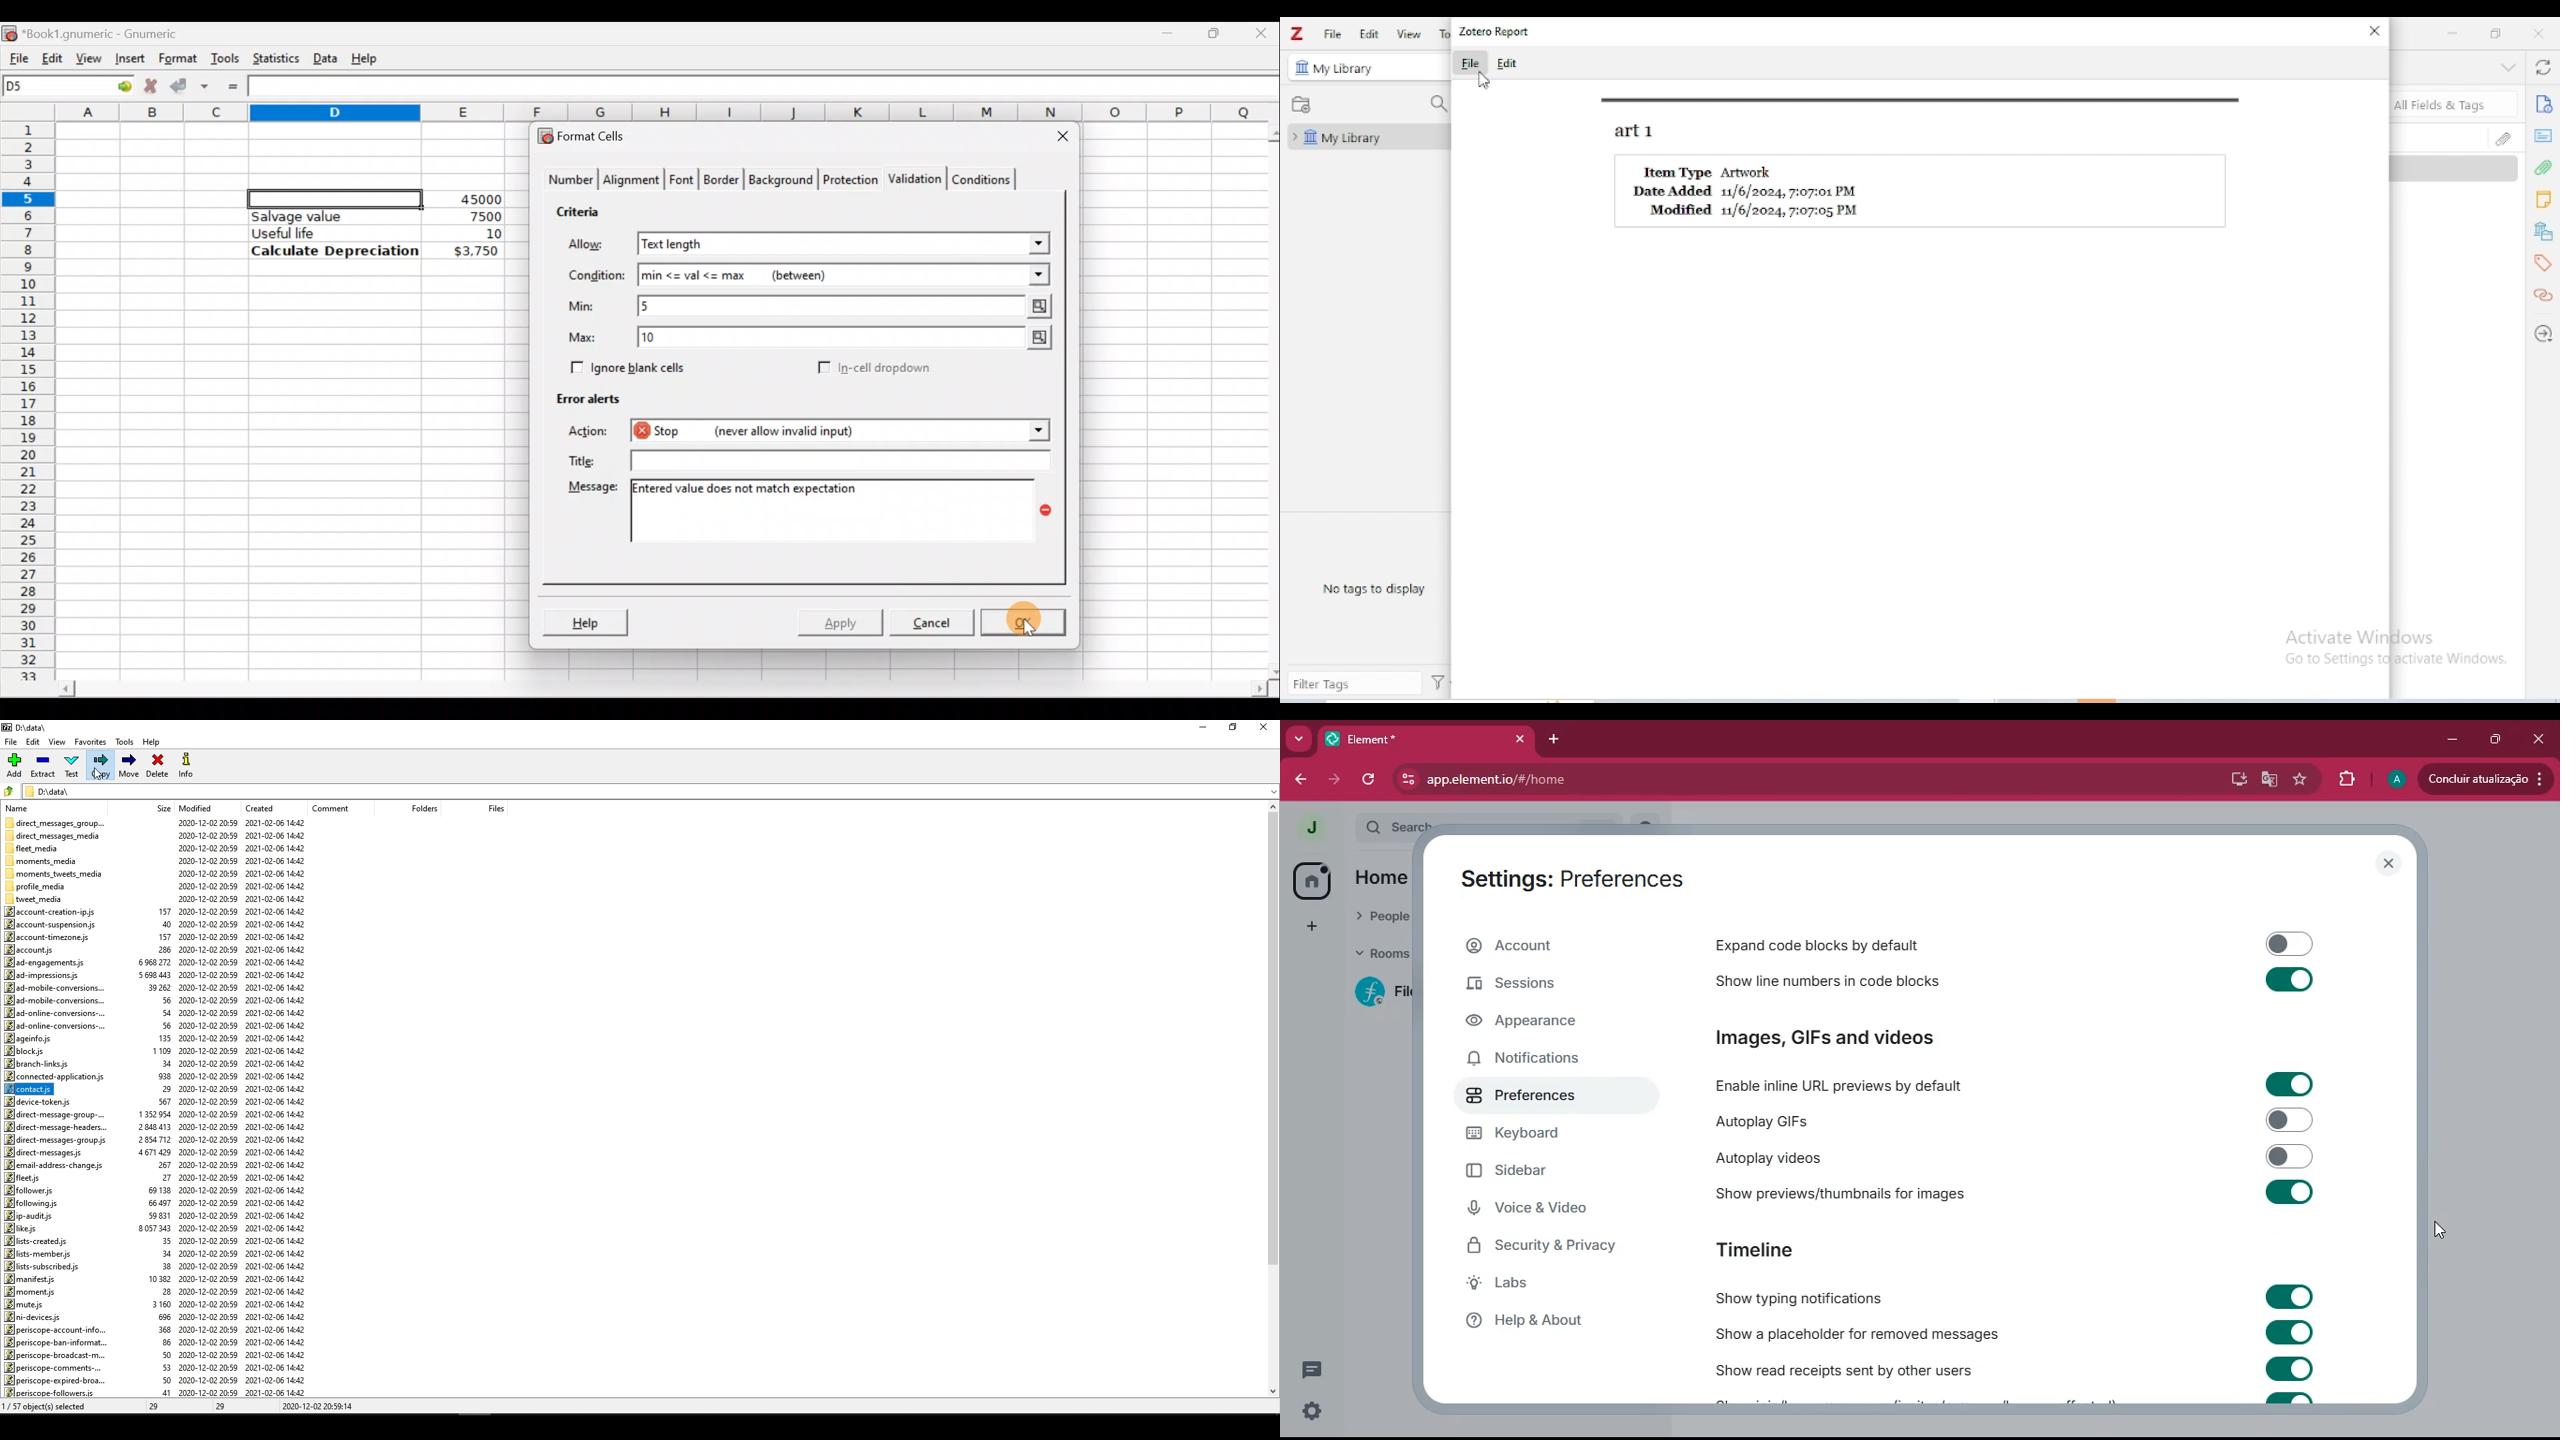  What do you see at coordinates (1299, 781) in the screenshot?
I see `forward` at bounding box center [1299, 781].